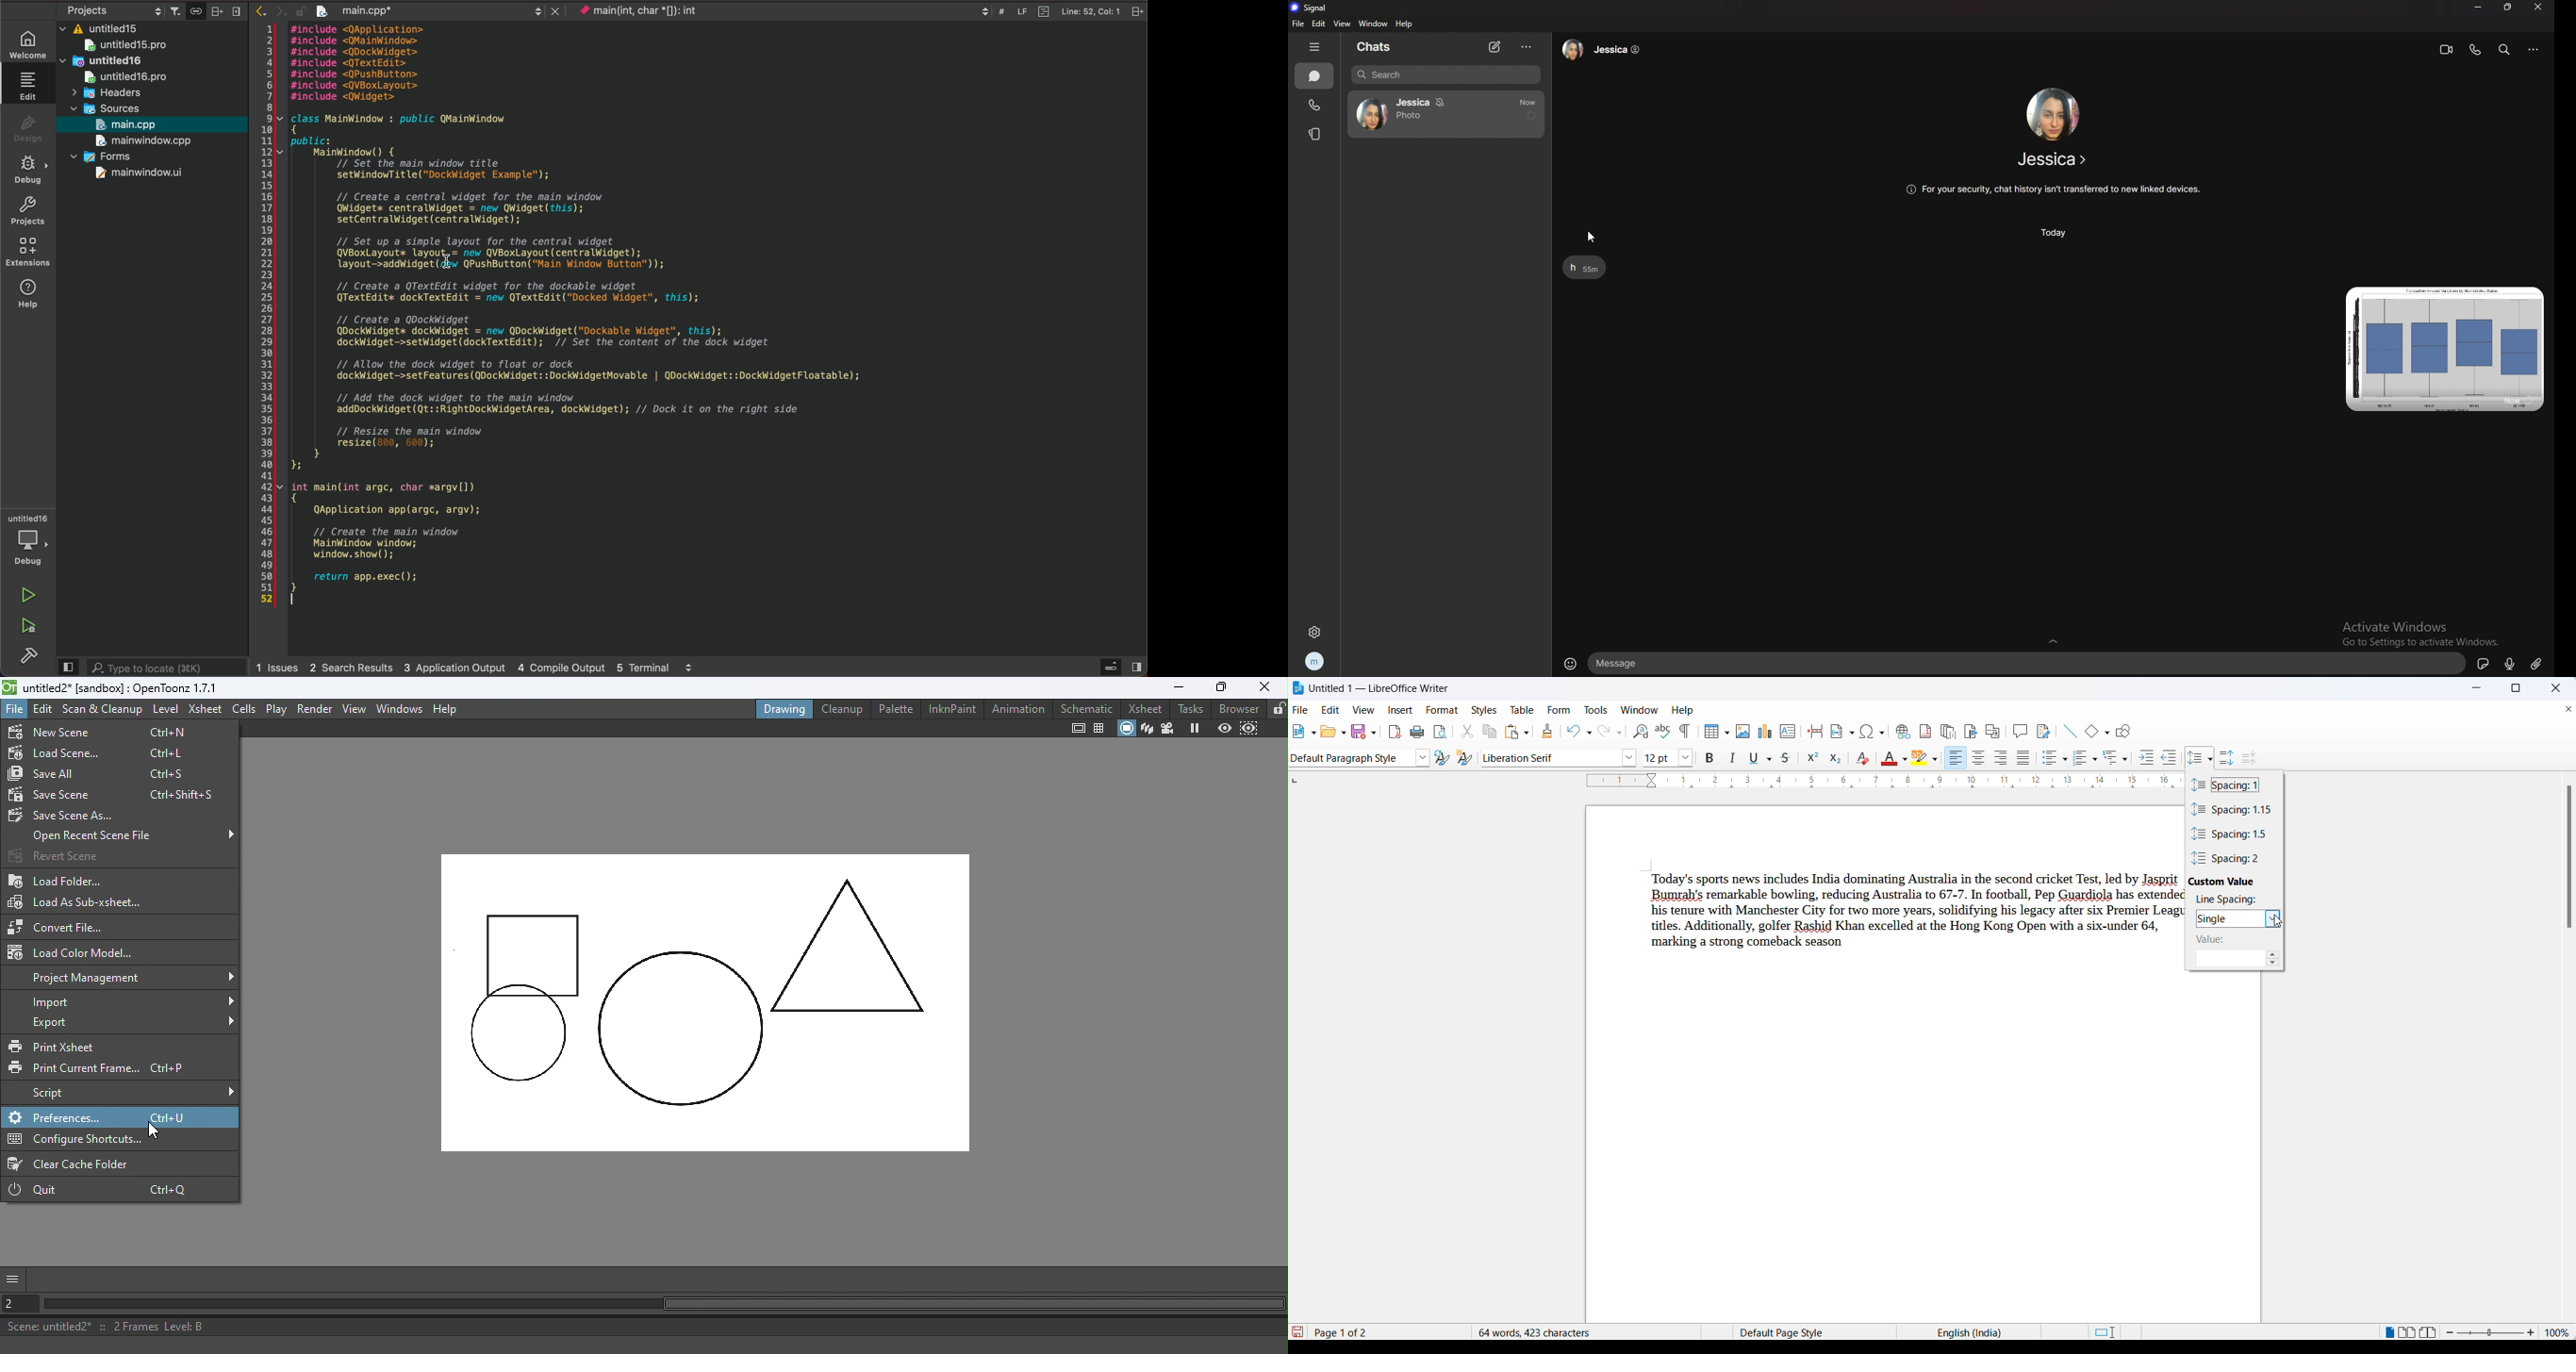  What do you see at coordinates (1688, 758) in the screenshot?
I see `font size options` at bounding box center [1688, 758].